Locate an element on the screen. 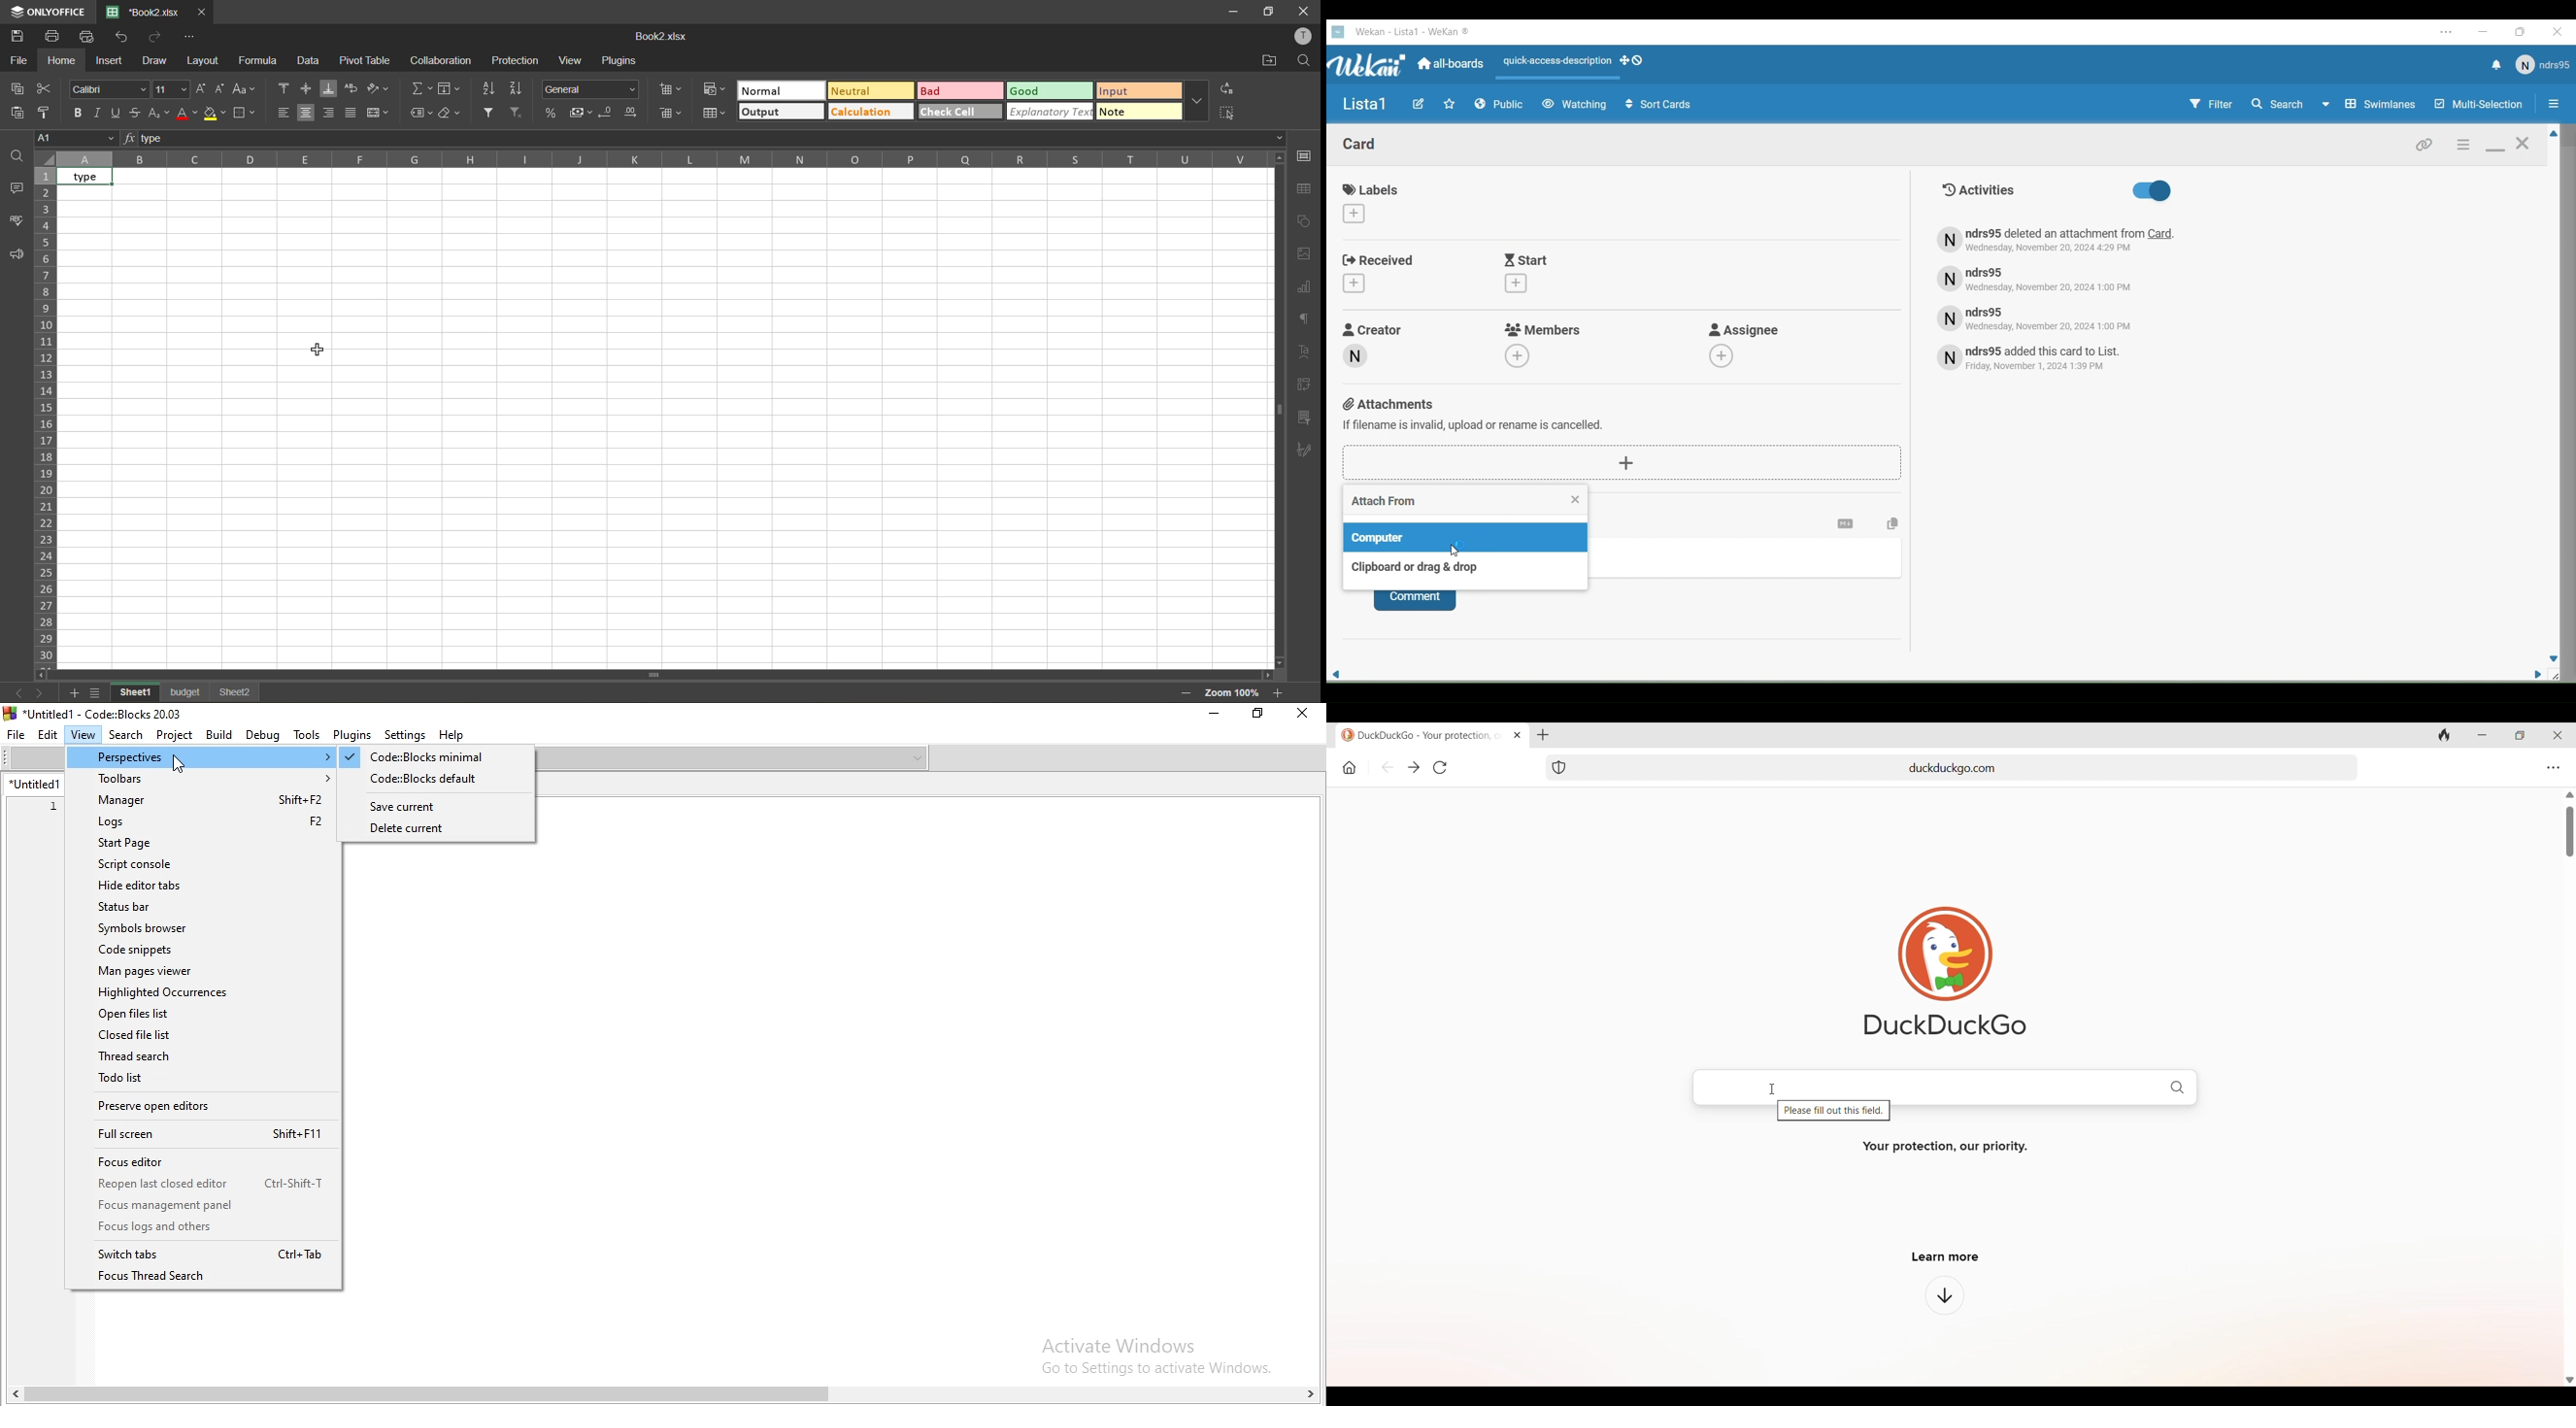  Add received is located at coordinates (1353, 283).